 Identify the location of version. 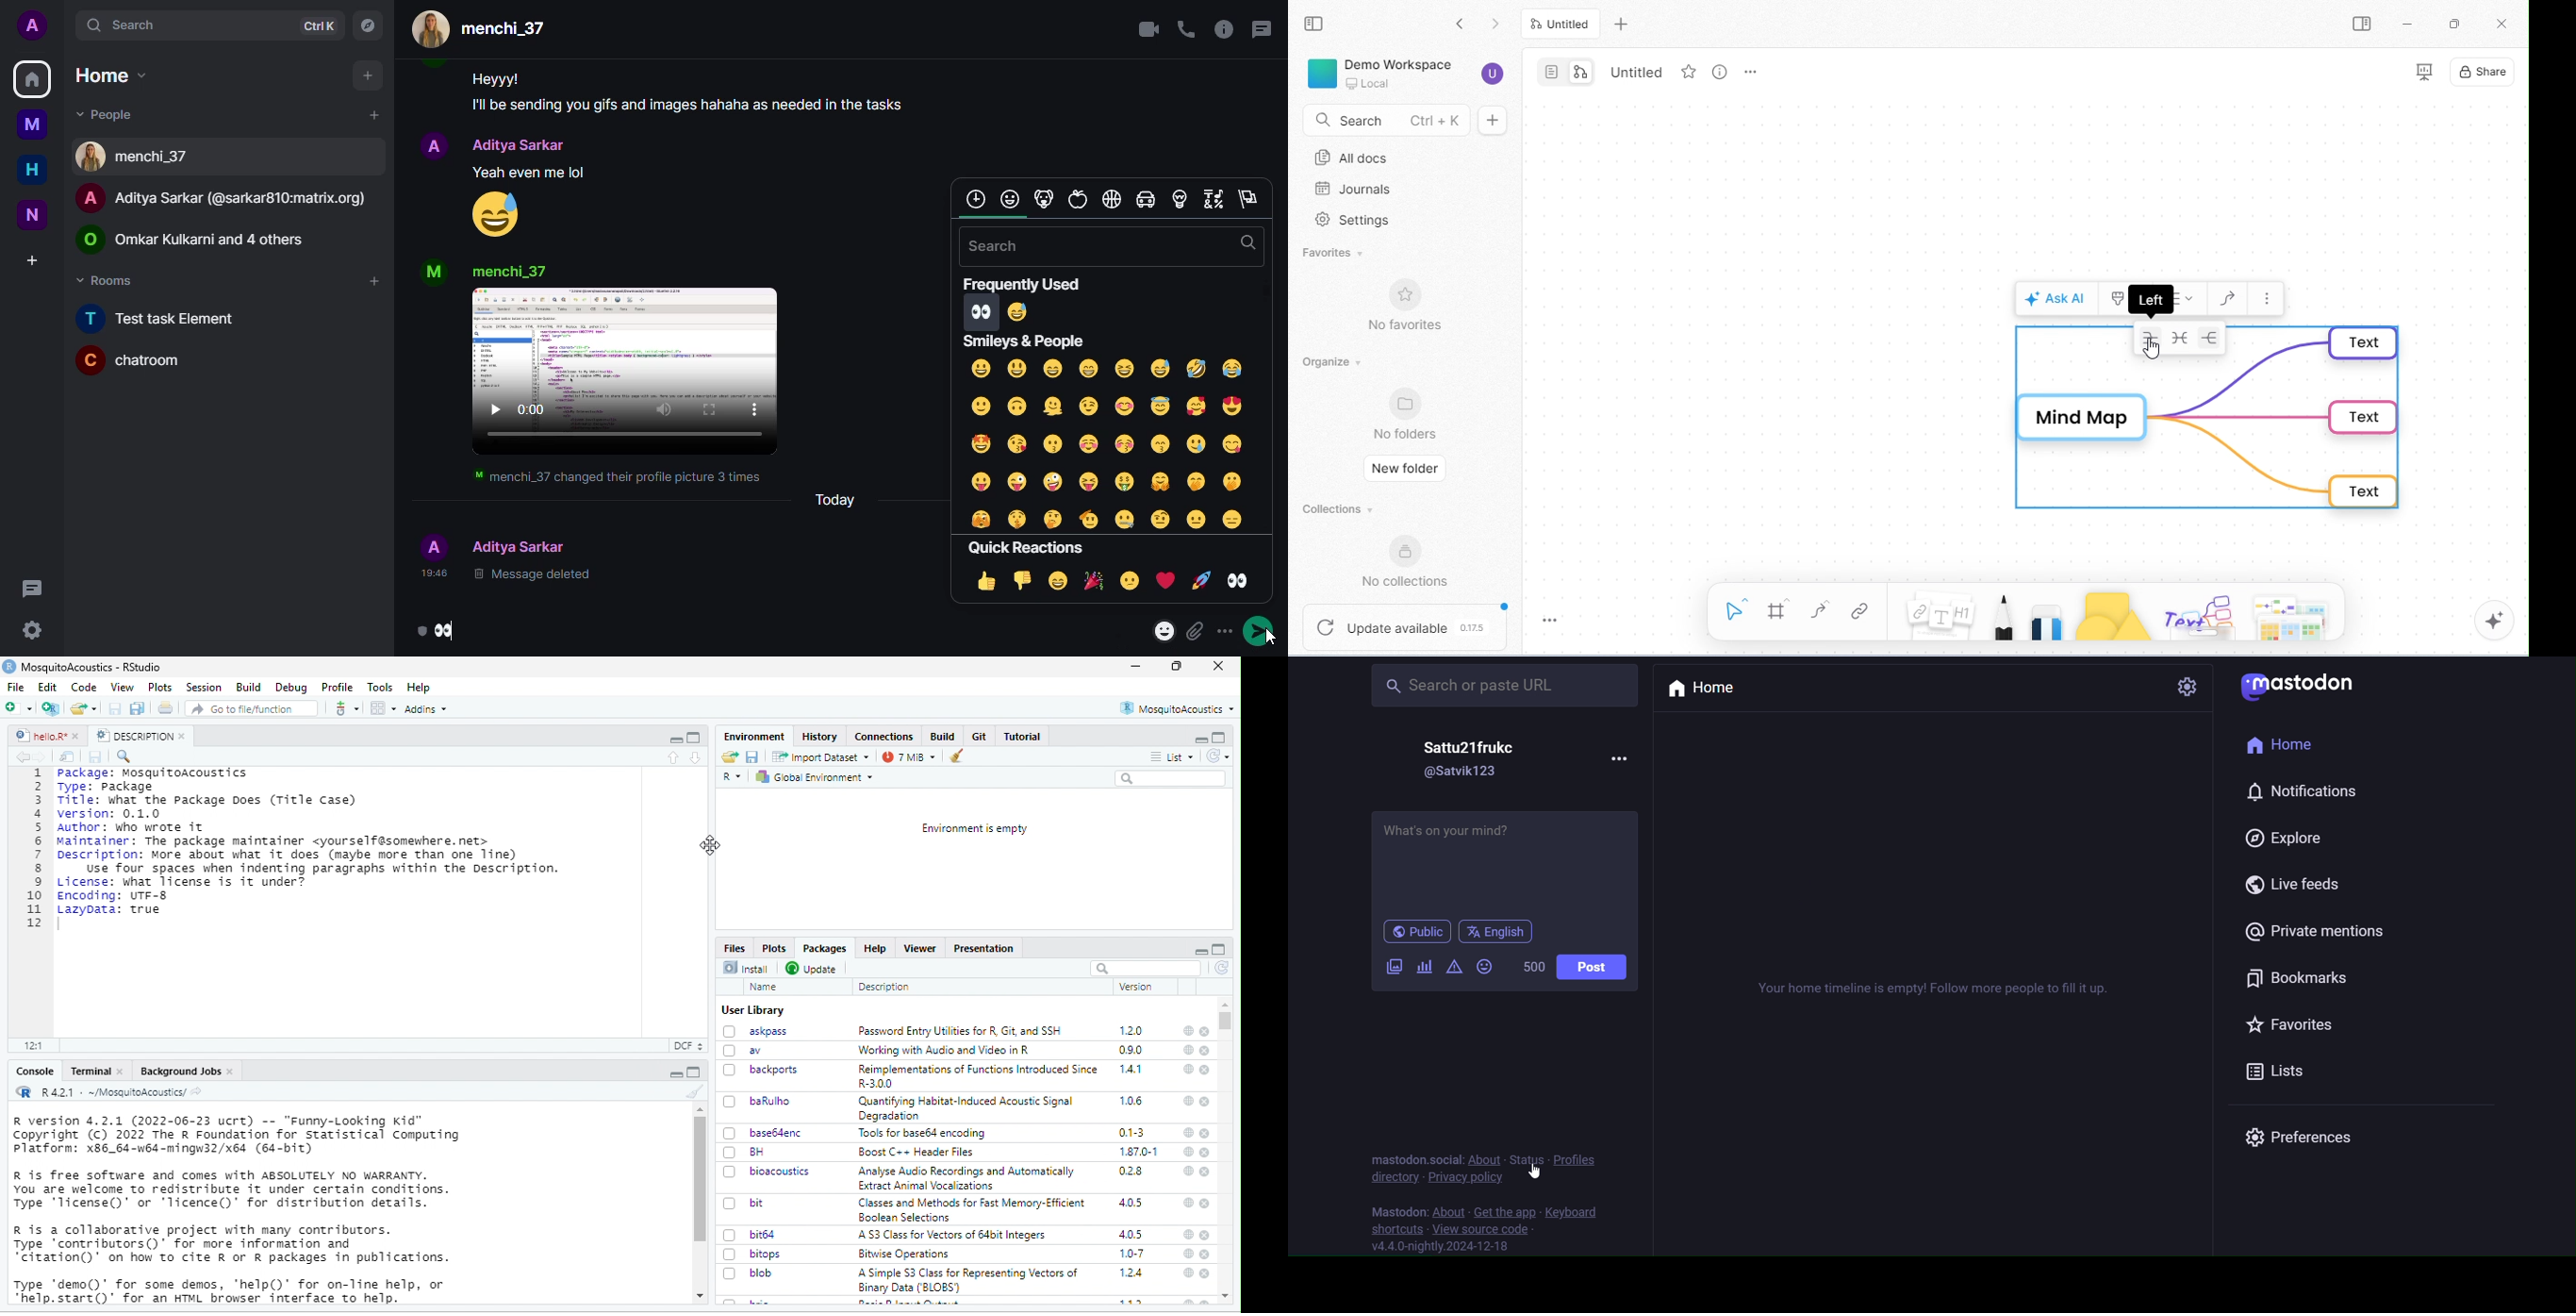
(1134, 987).